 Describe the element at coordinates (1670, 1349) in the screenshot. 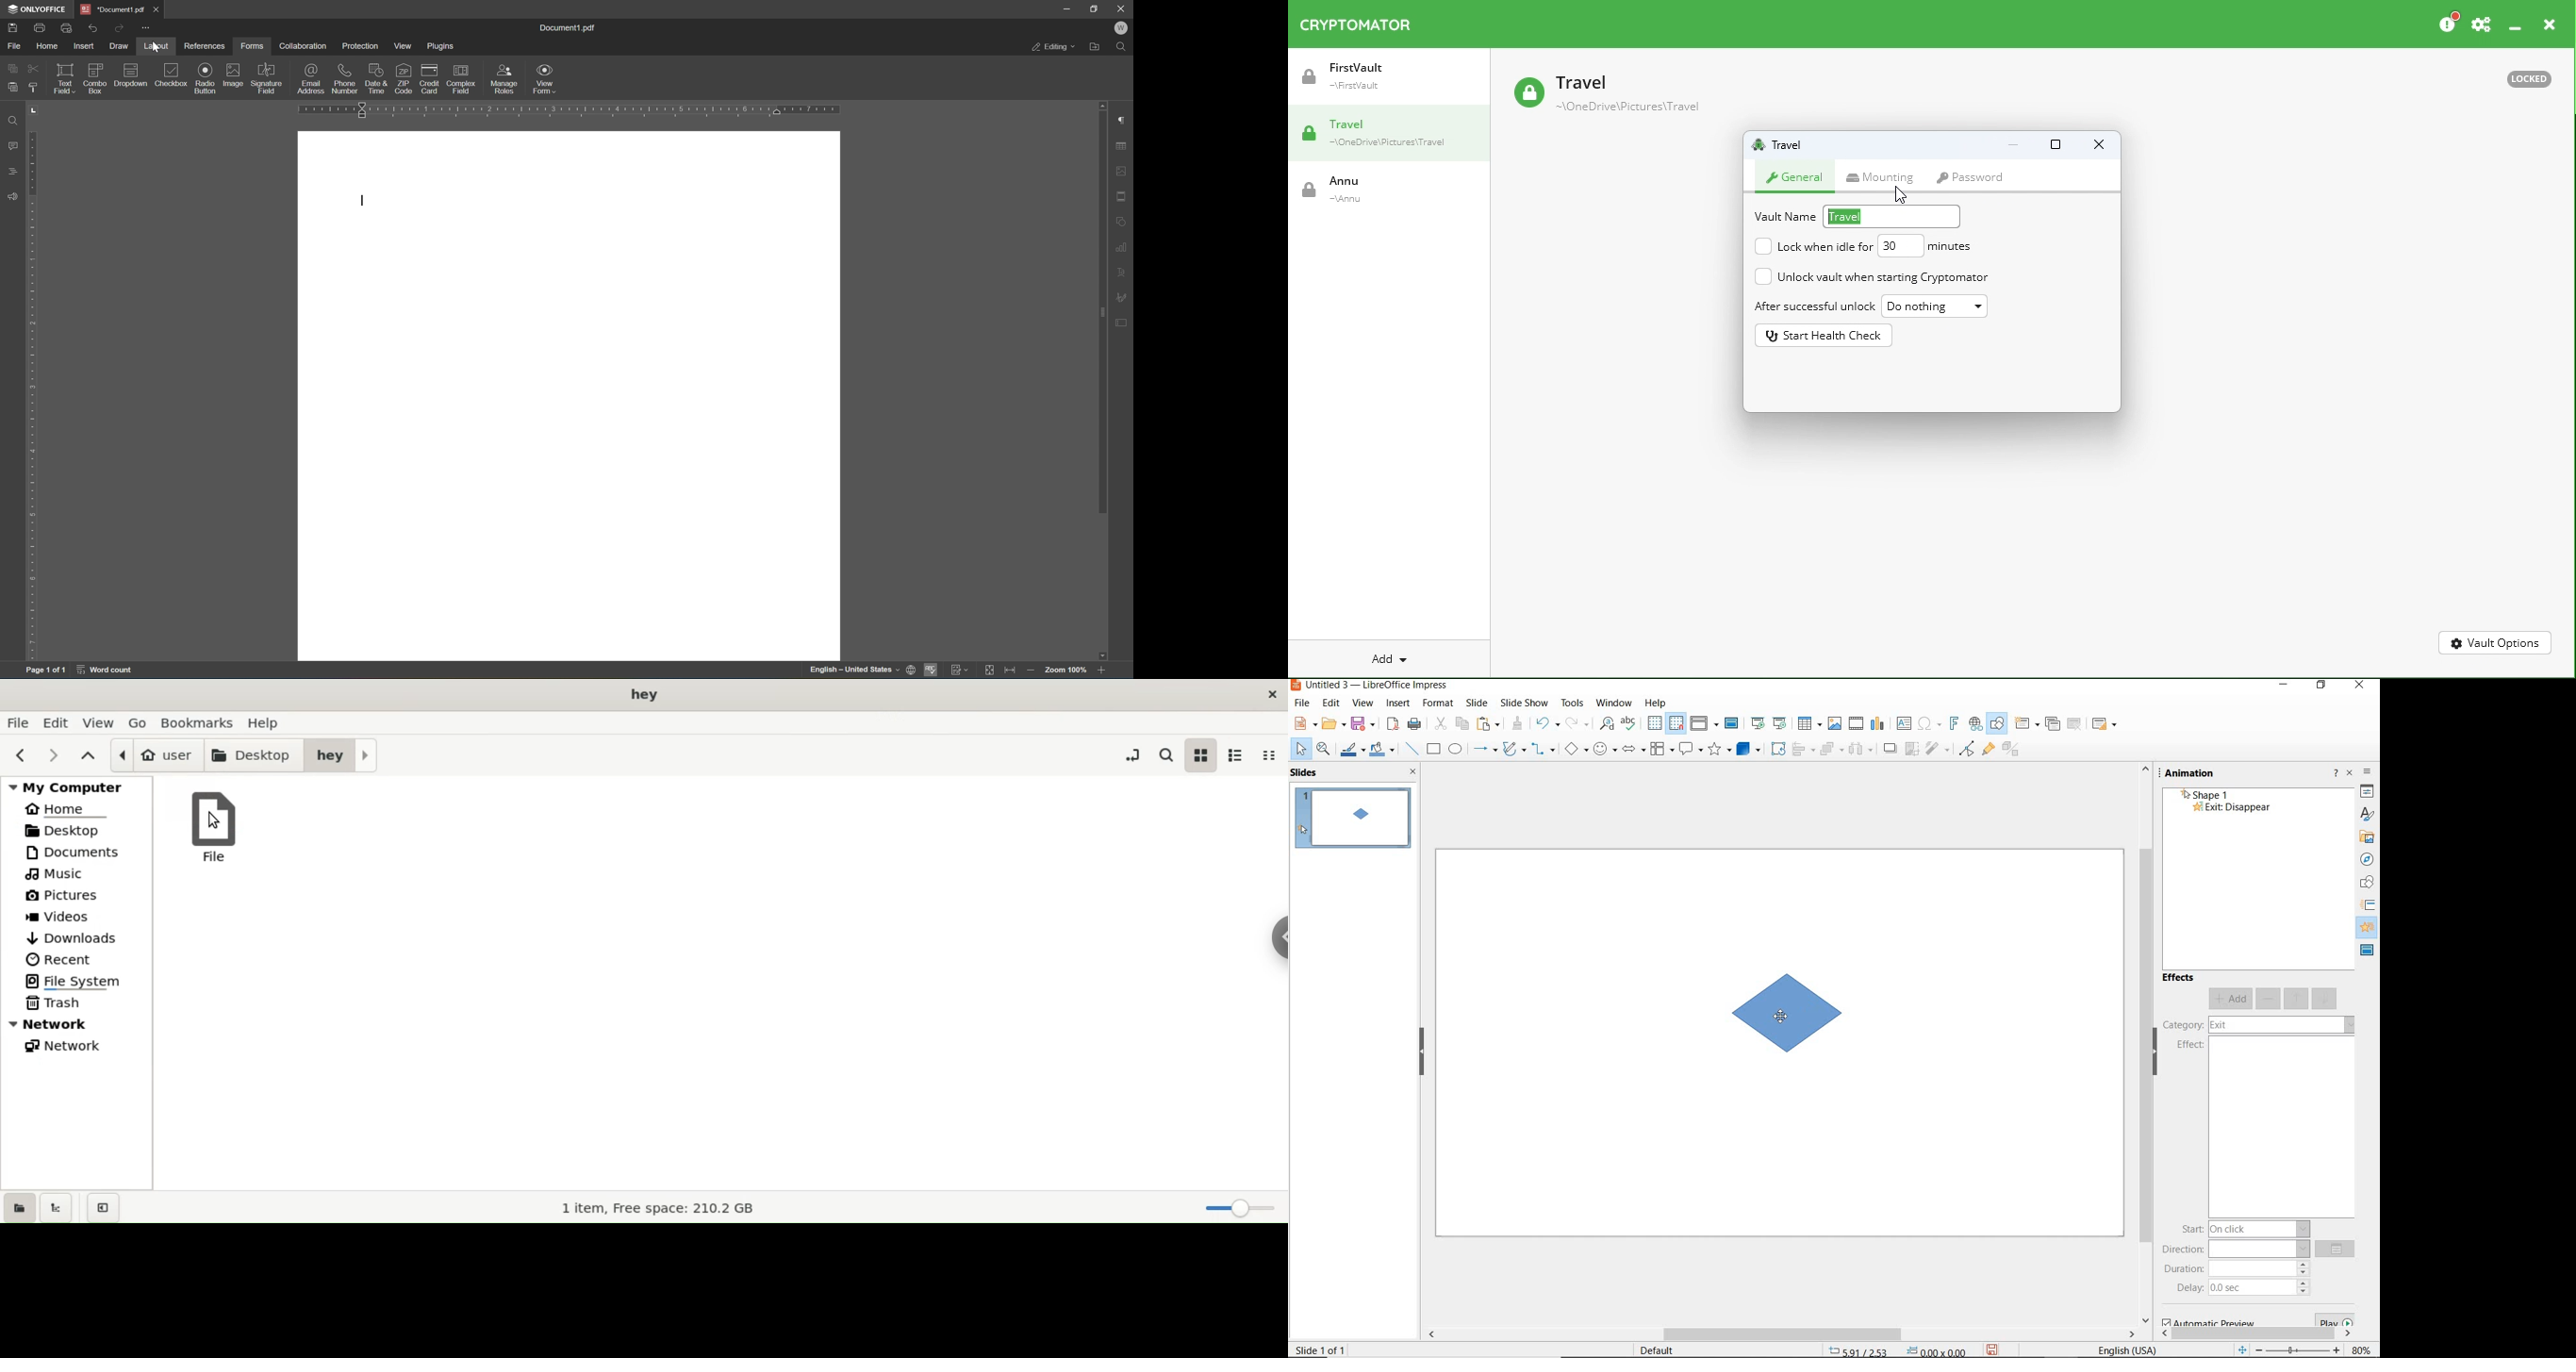

I see `default` at that location.